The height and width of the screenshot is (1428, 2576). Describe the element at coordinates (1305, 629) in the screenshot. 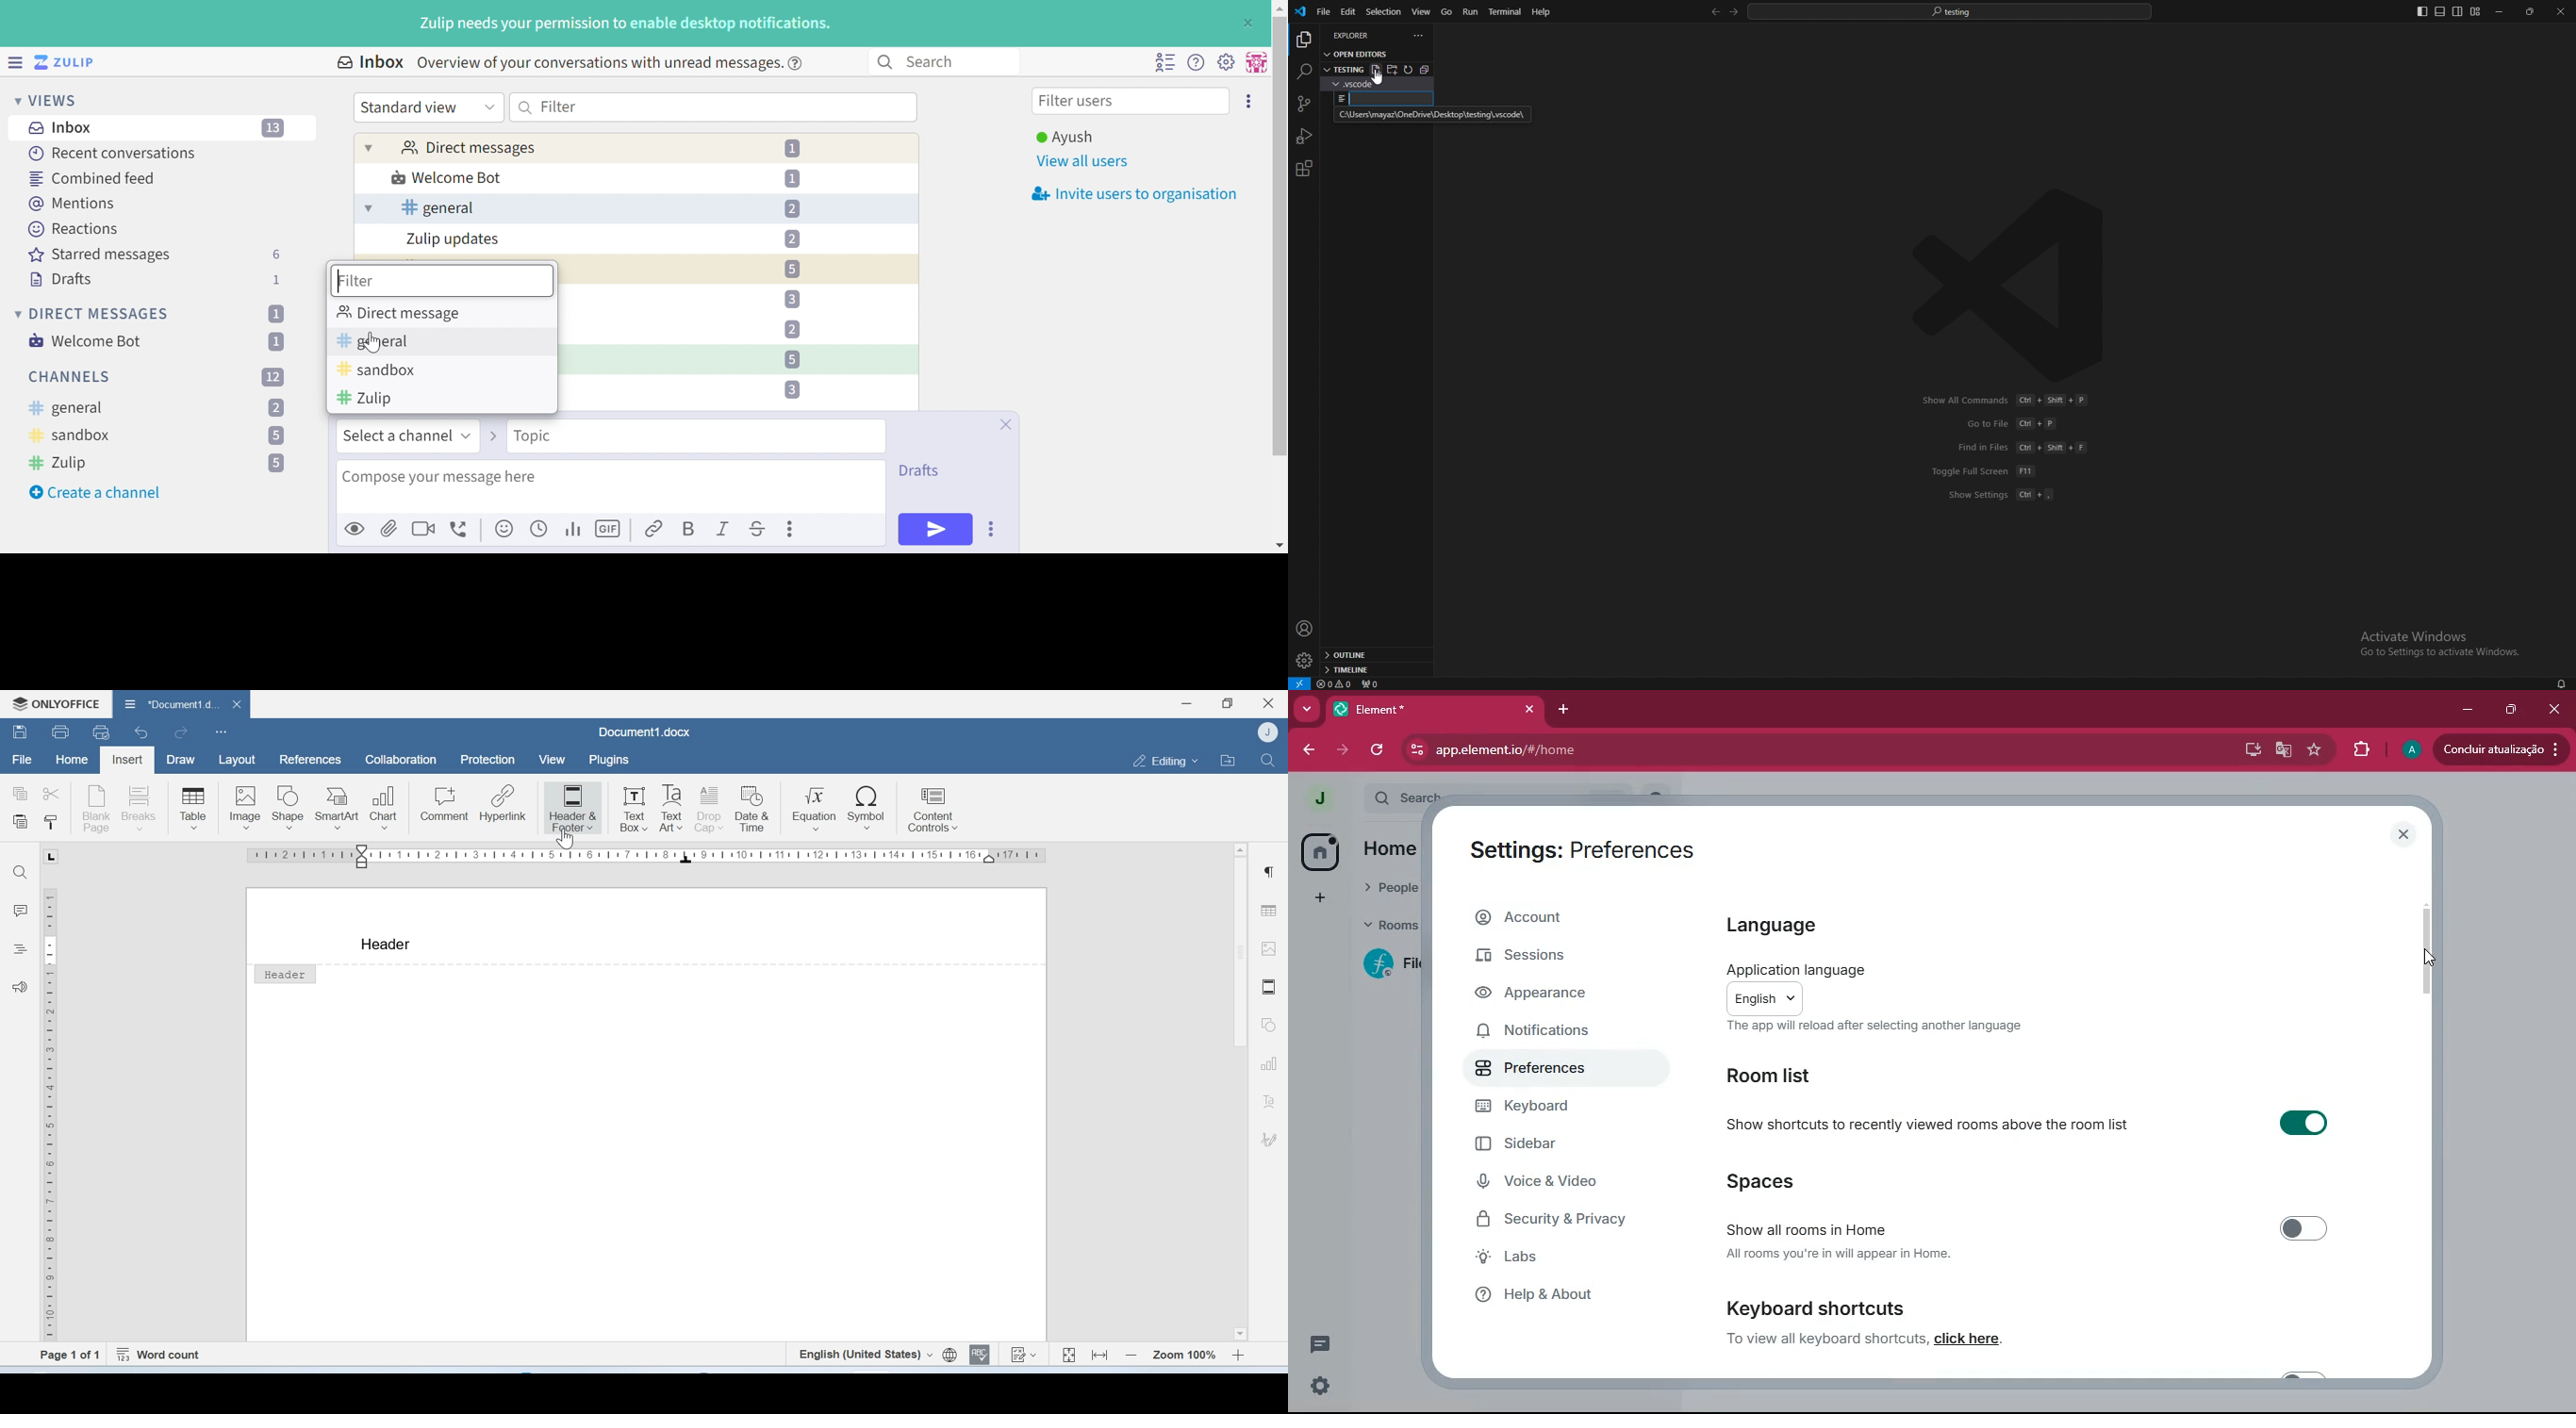

I see `profile` at that location.